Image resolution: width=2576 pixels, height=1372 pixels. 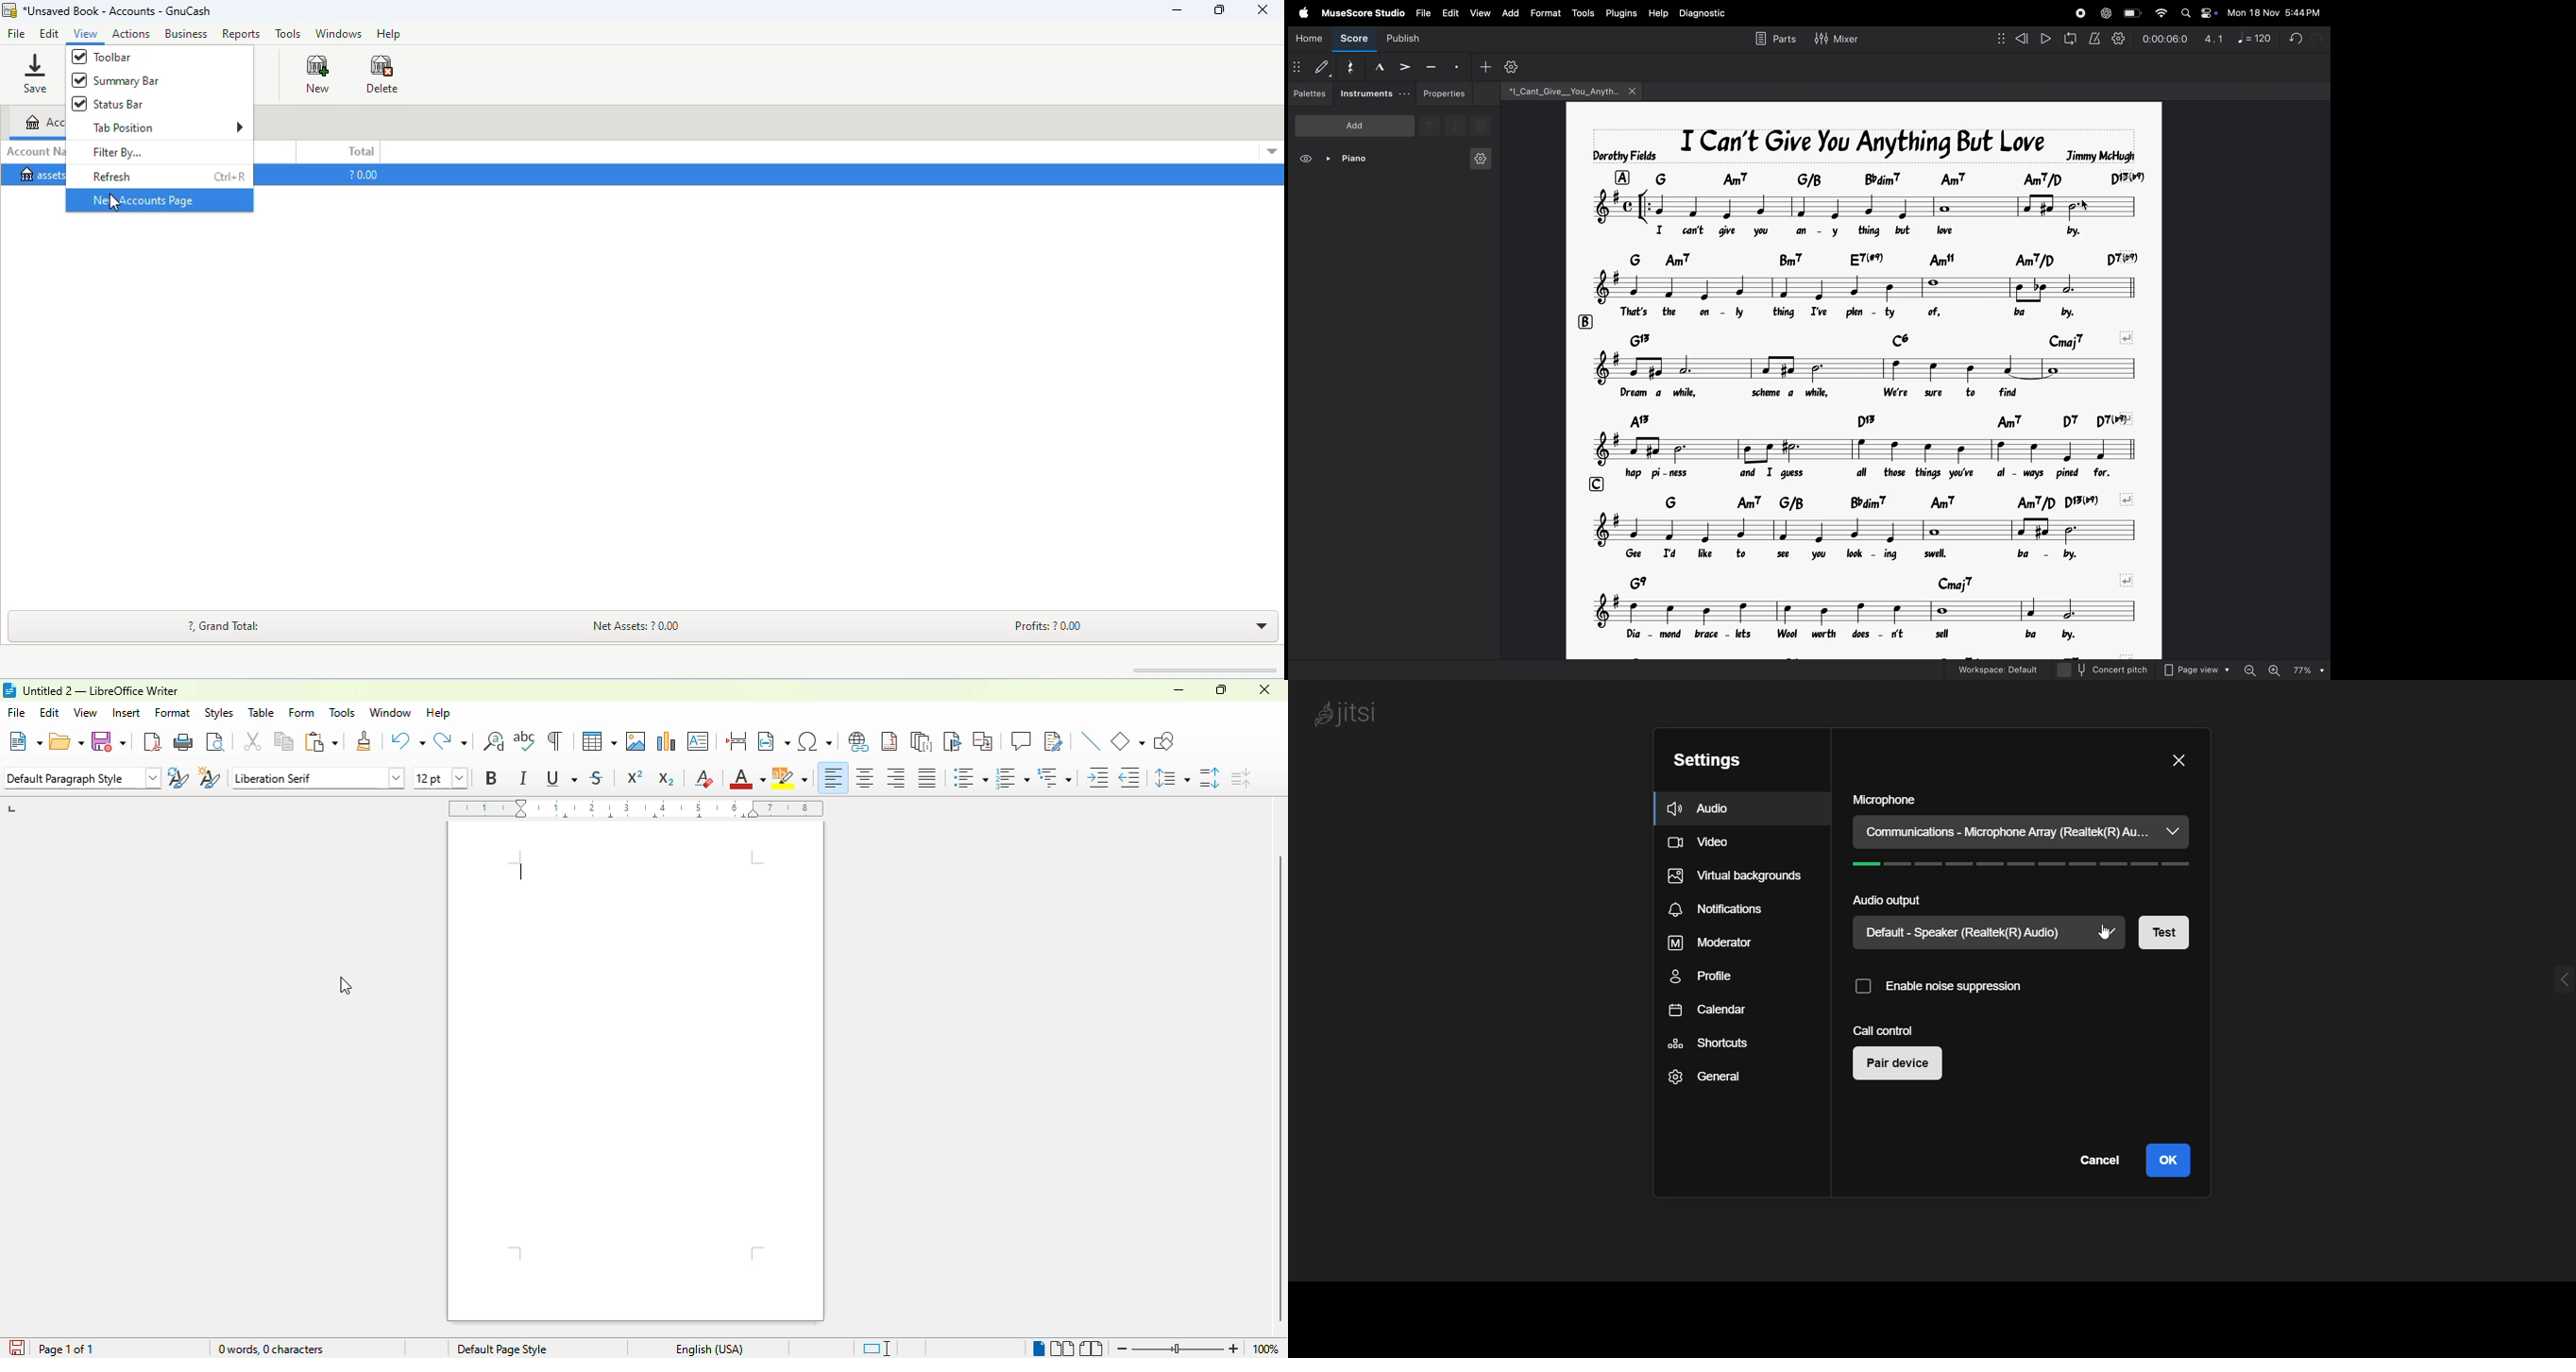 What do you see at coordinates (320, 777) in the screenshot?
I see `font name` at bounding box center [320, 777].